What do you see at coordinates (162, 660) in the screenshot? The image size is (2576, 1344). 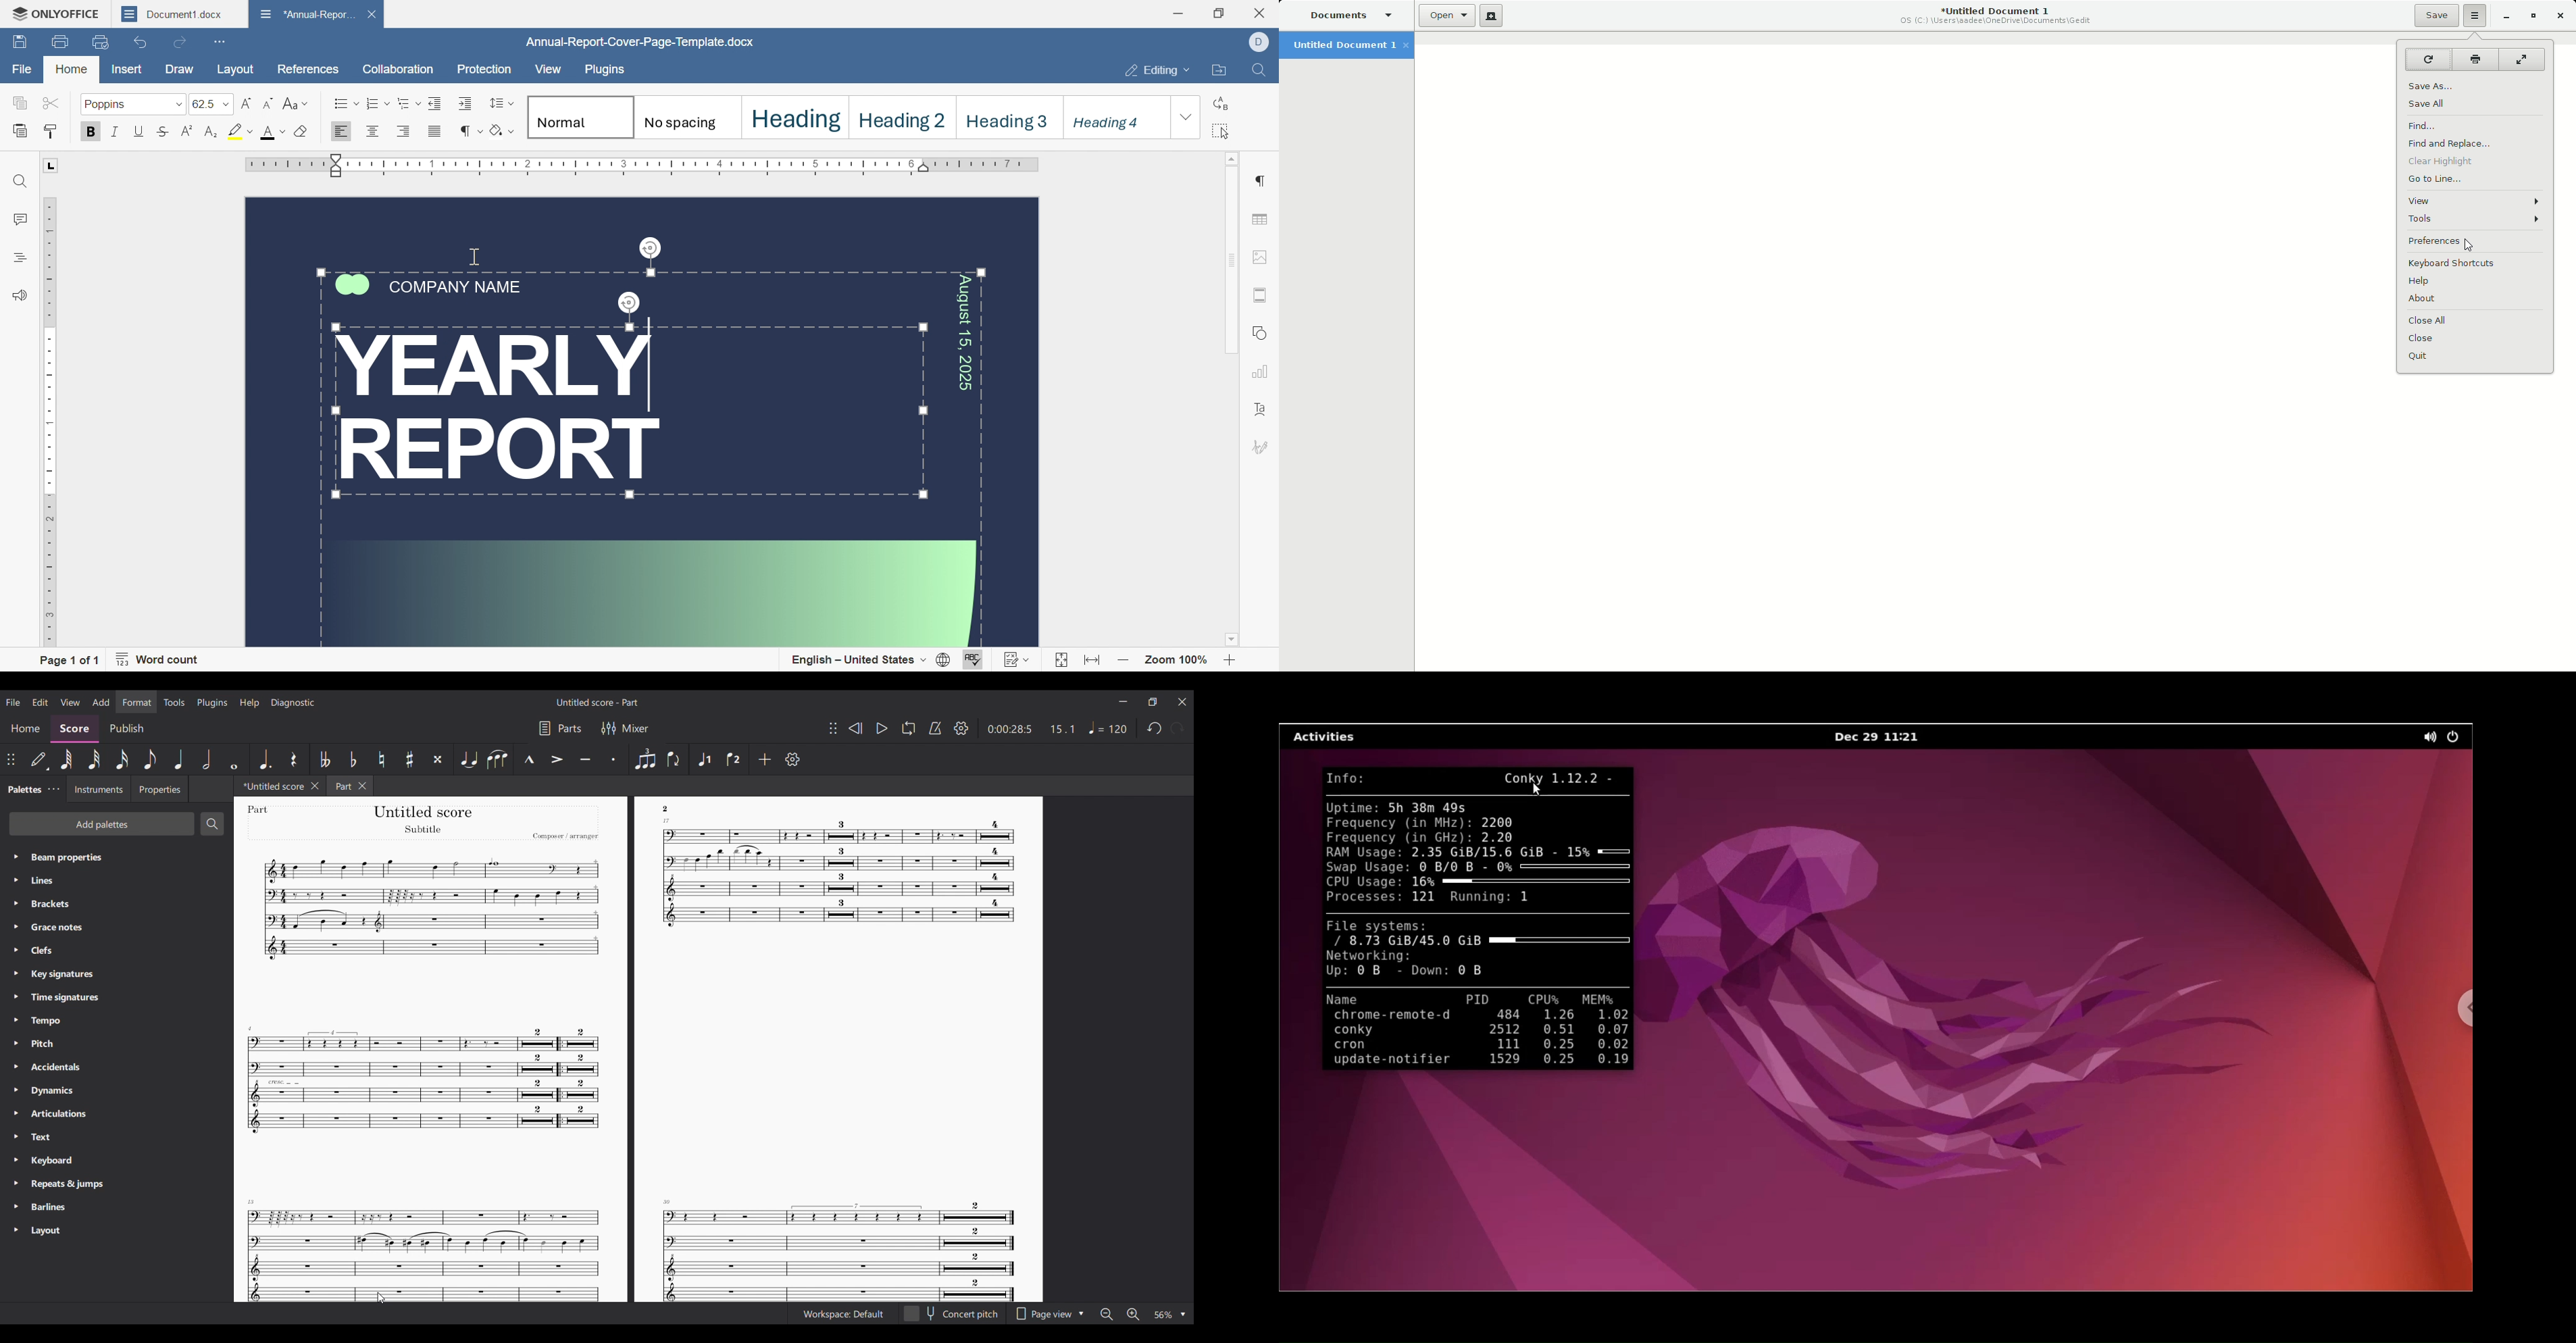 I see `word count` at bounding box center [162, 660].